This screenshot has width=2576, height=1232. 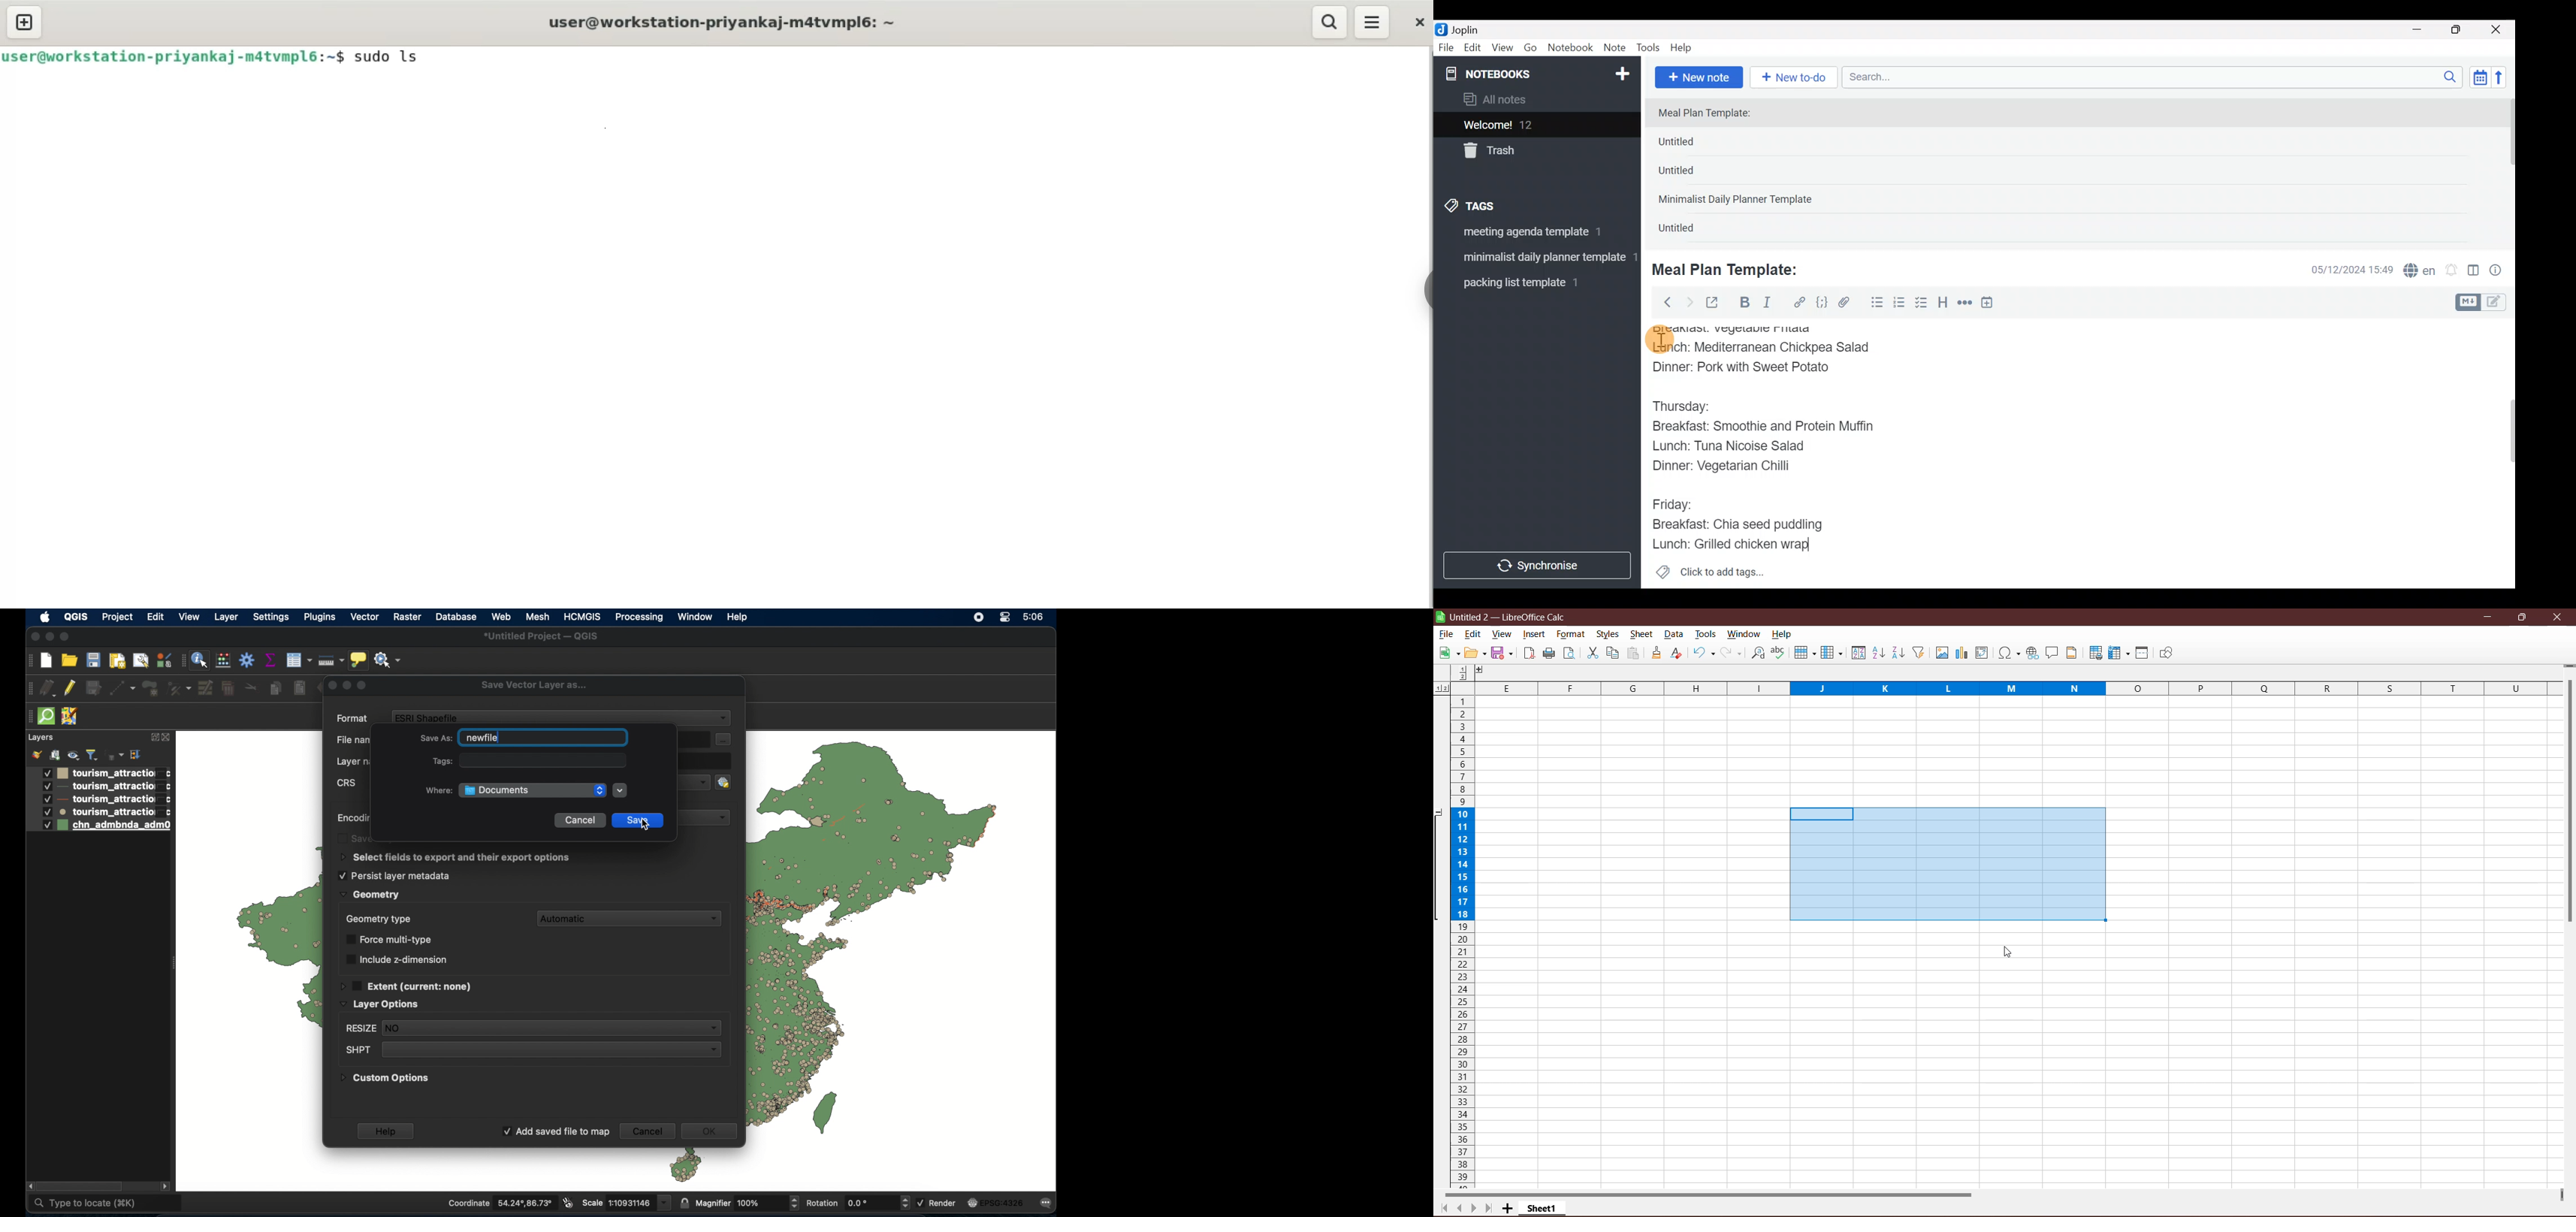 I want to click on manage map theme, so click(x=73, y=755).